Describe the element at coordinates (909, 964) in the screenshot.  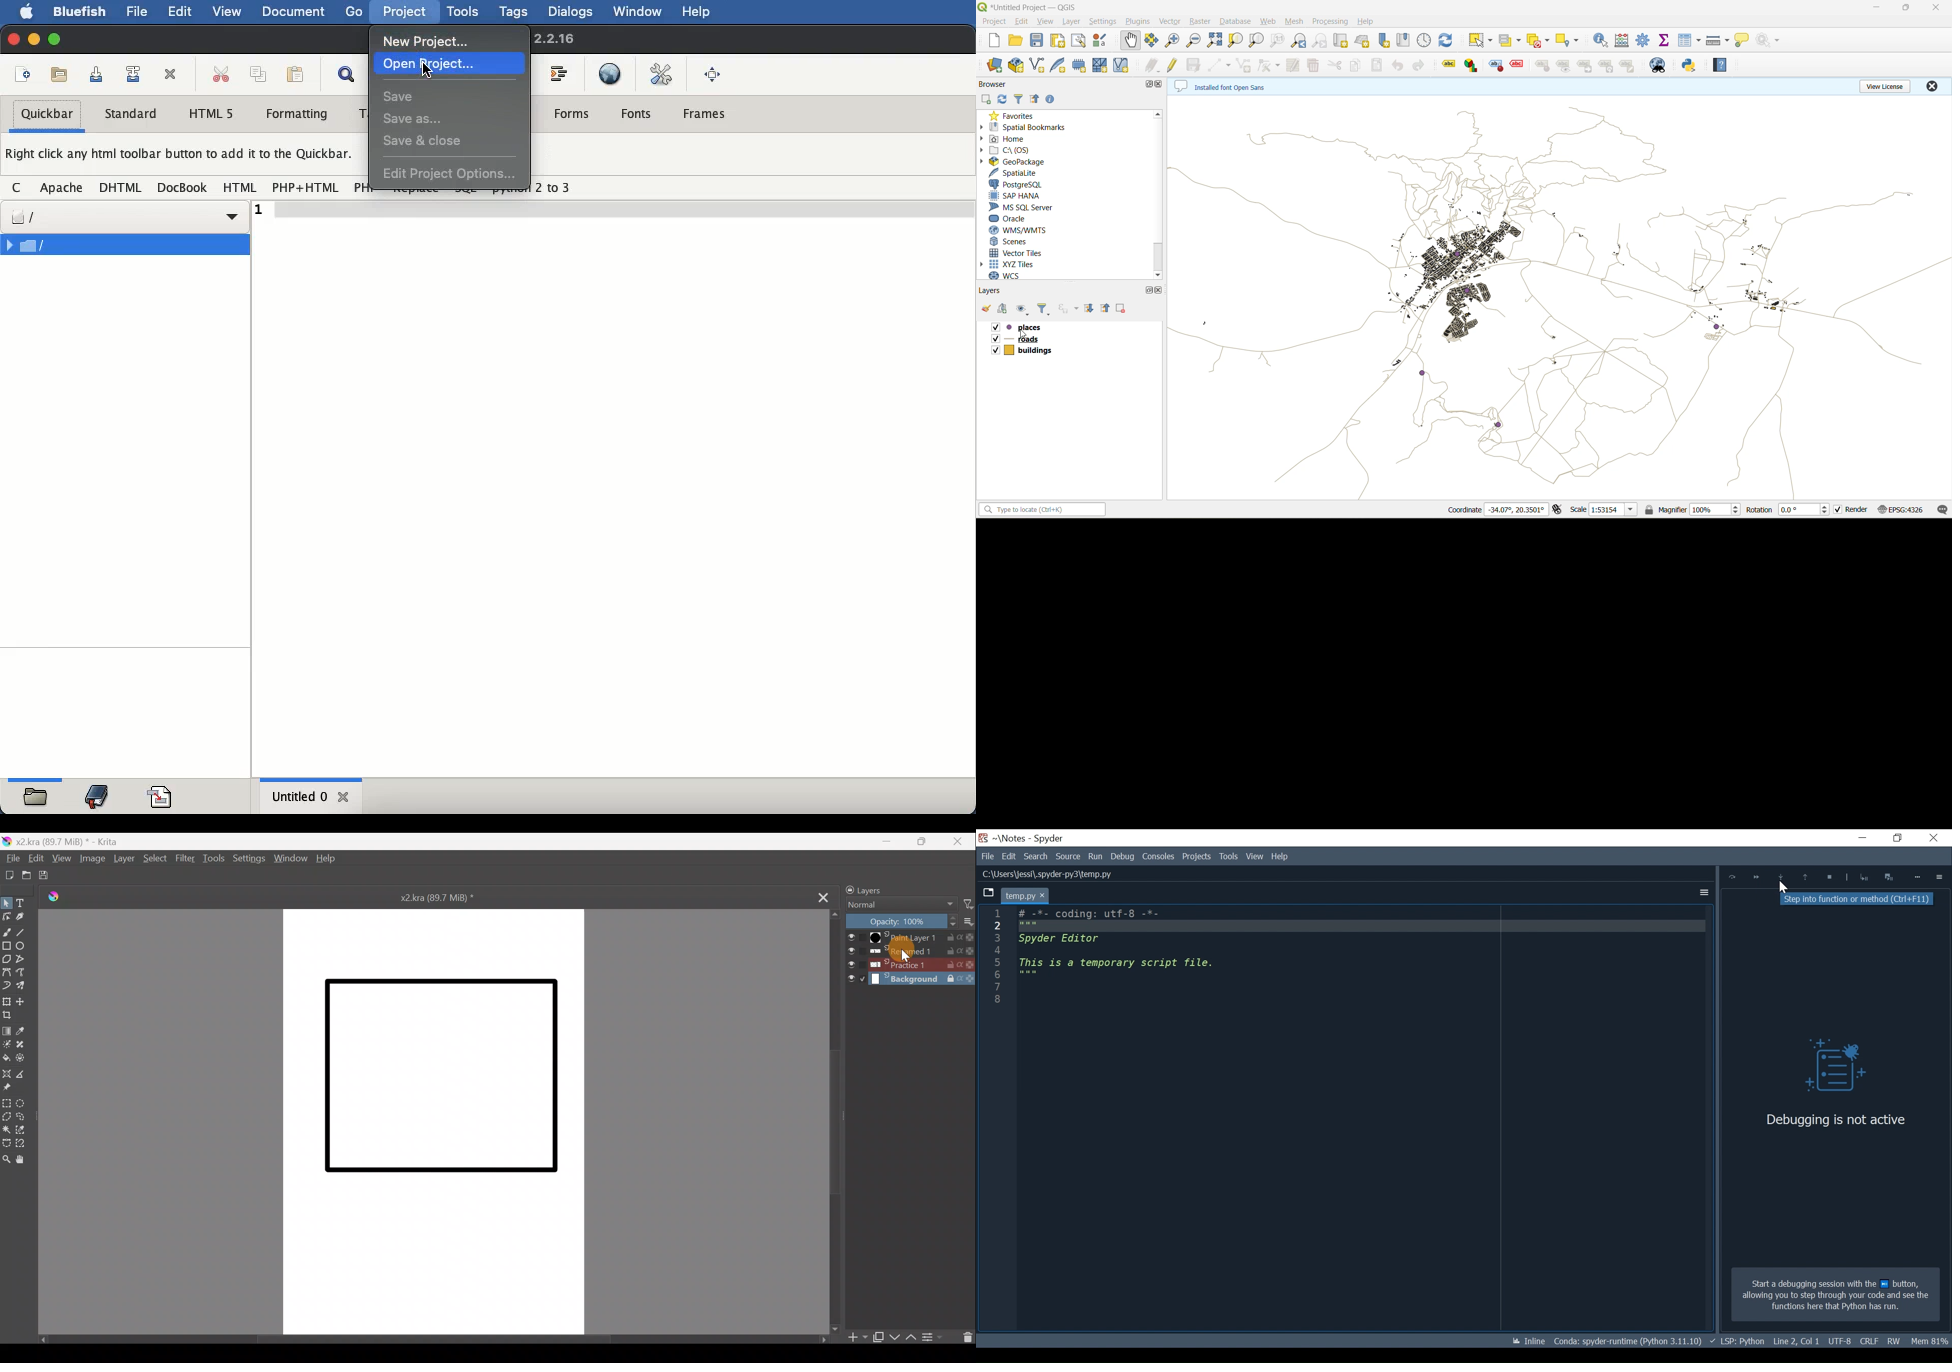
I see `Practice 1` at that location.